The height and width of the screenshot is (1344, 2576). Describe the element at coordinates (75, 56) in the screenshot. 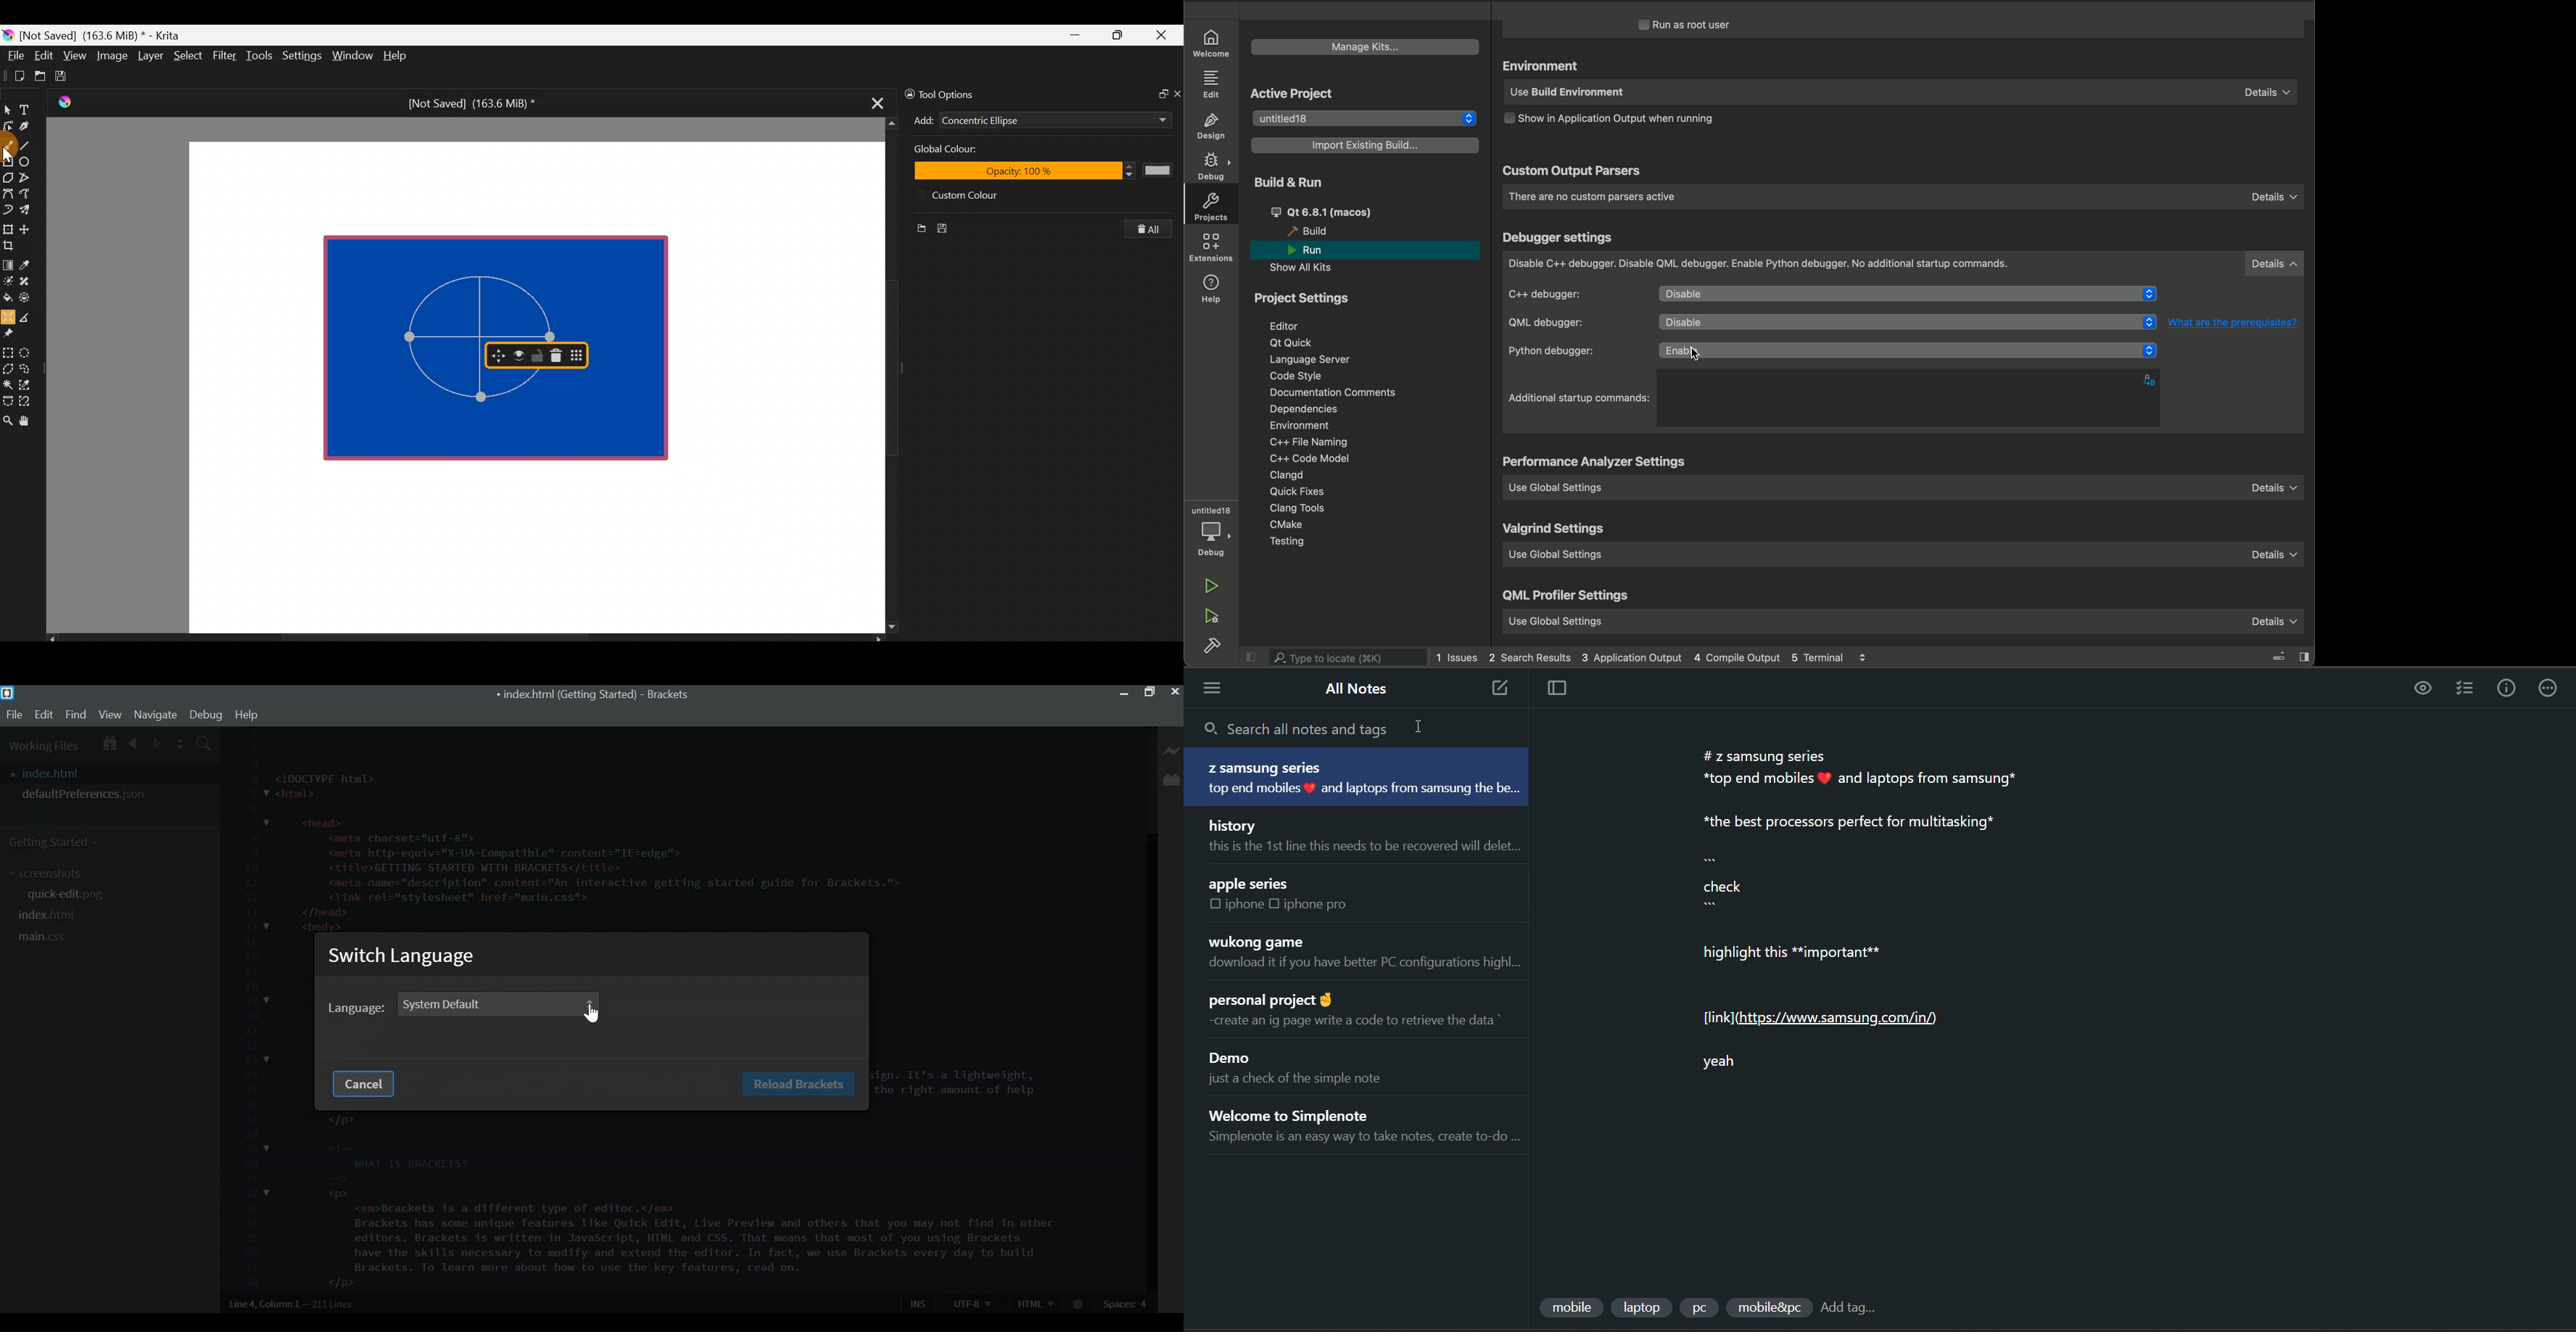

I see `View` at that location.